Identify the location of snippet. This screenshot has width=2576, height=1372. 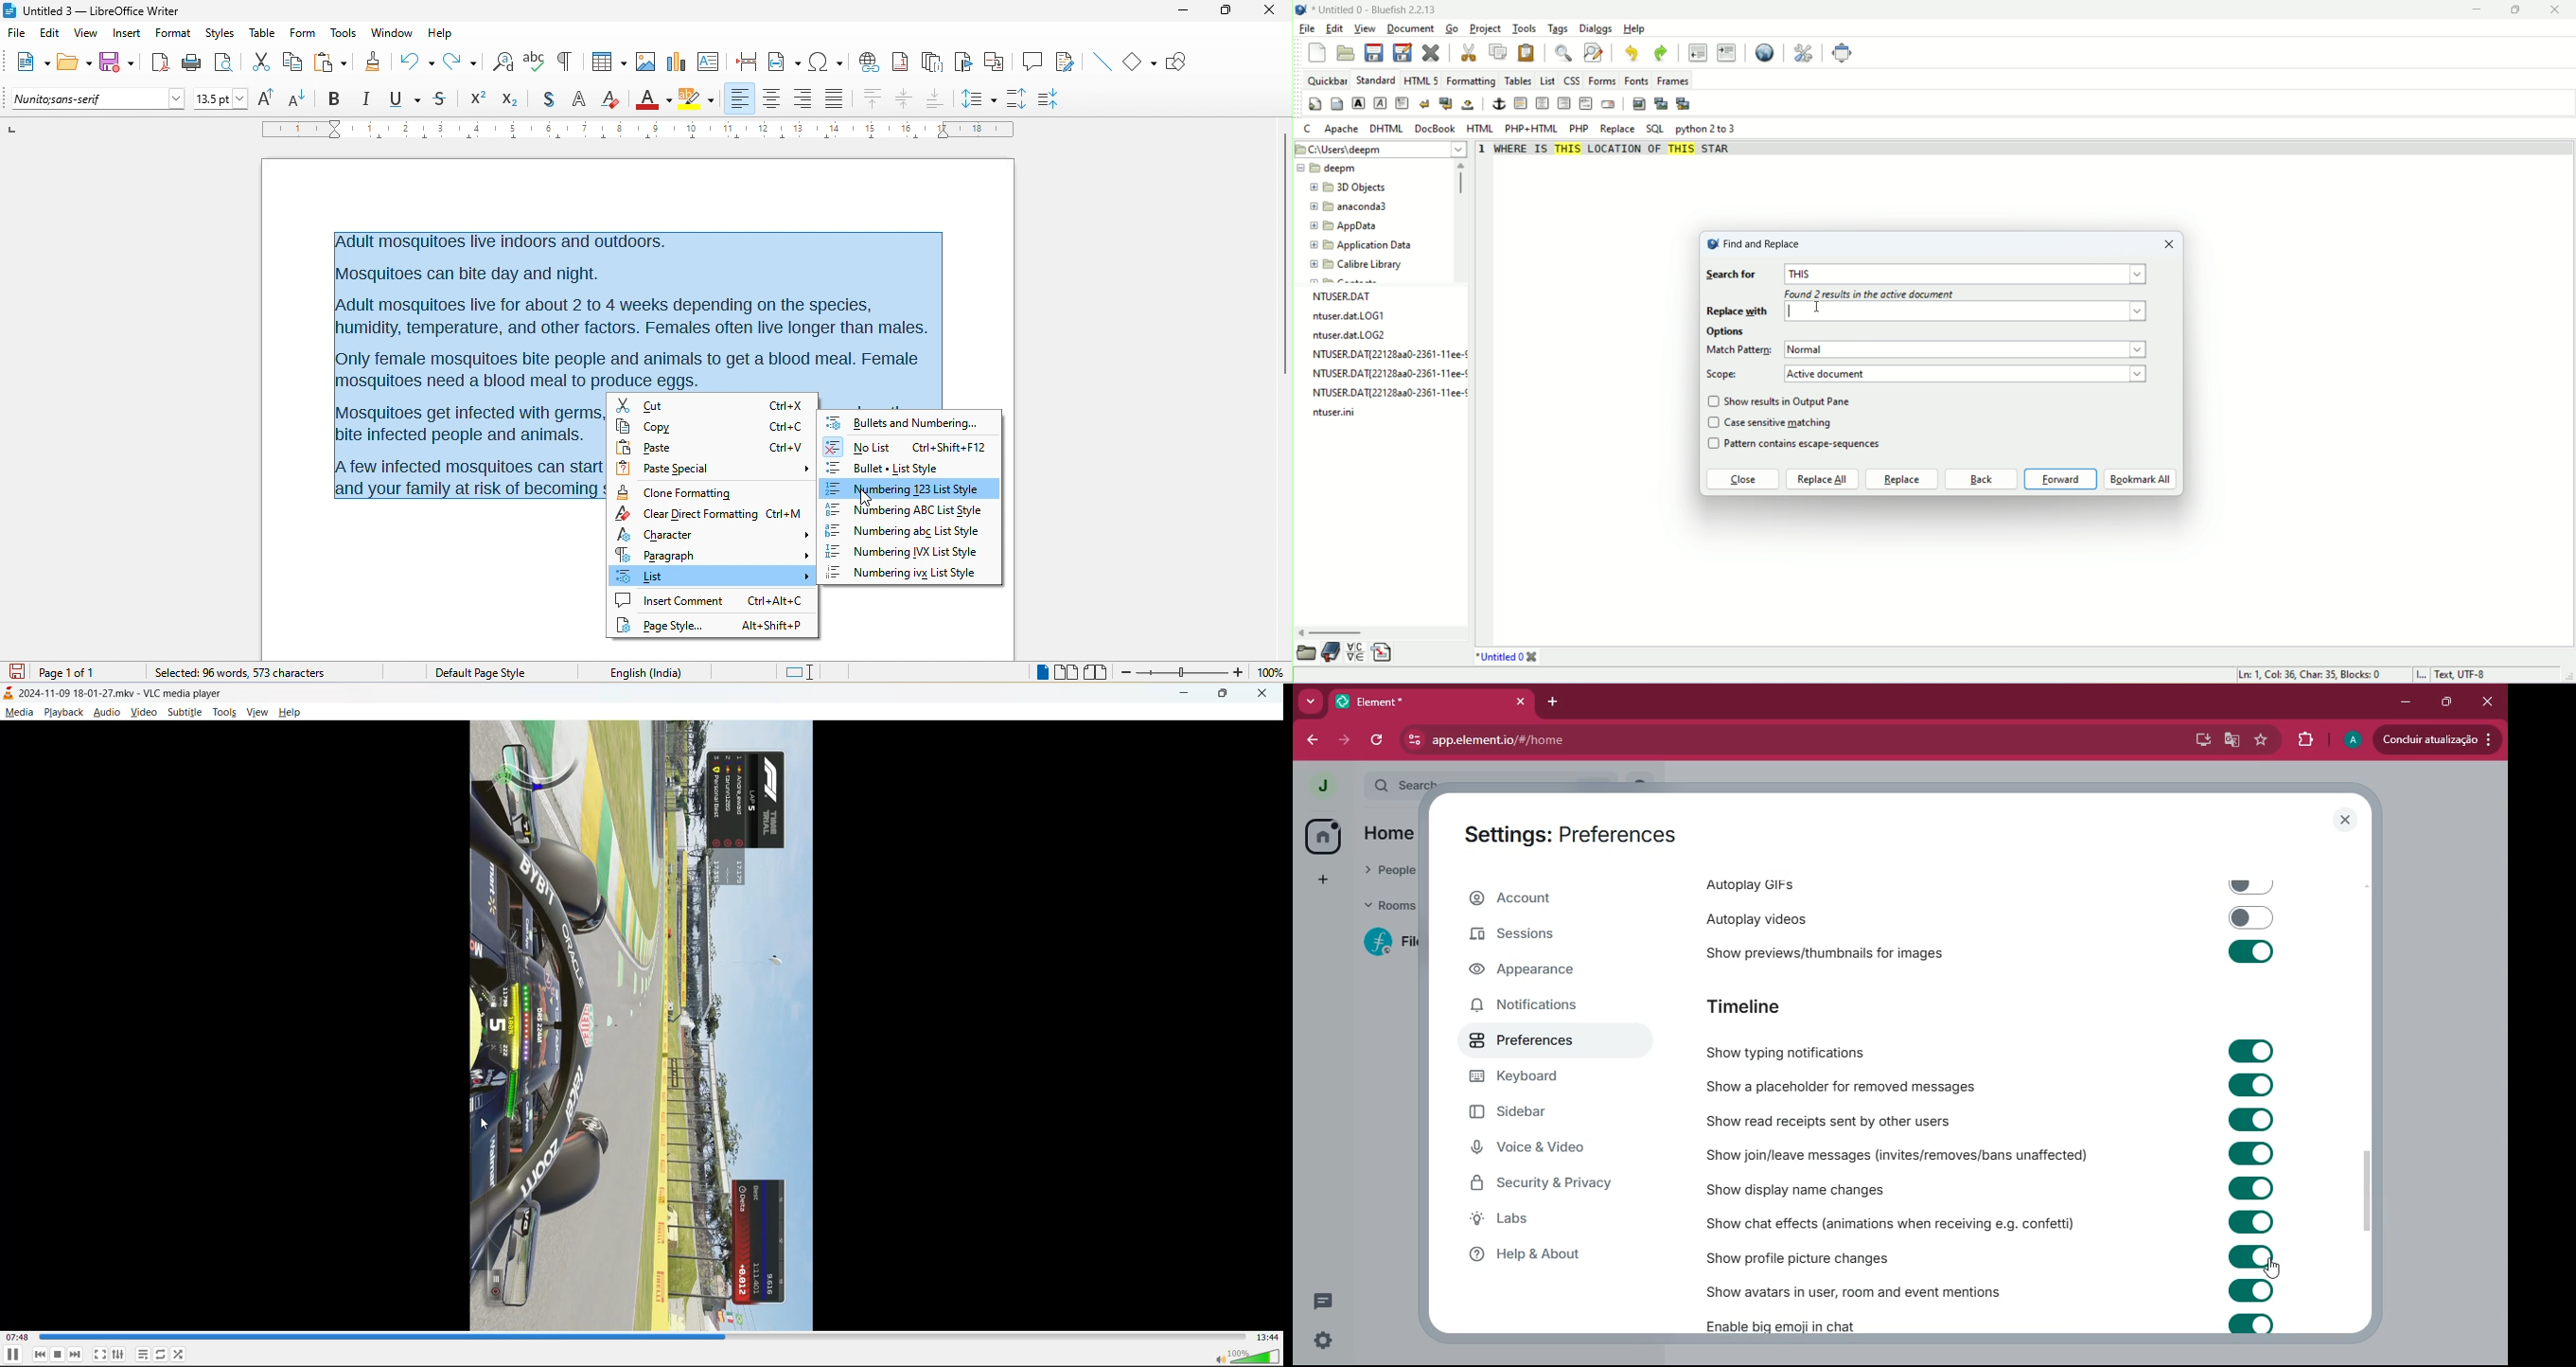
(1380, 653).